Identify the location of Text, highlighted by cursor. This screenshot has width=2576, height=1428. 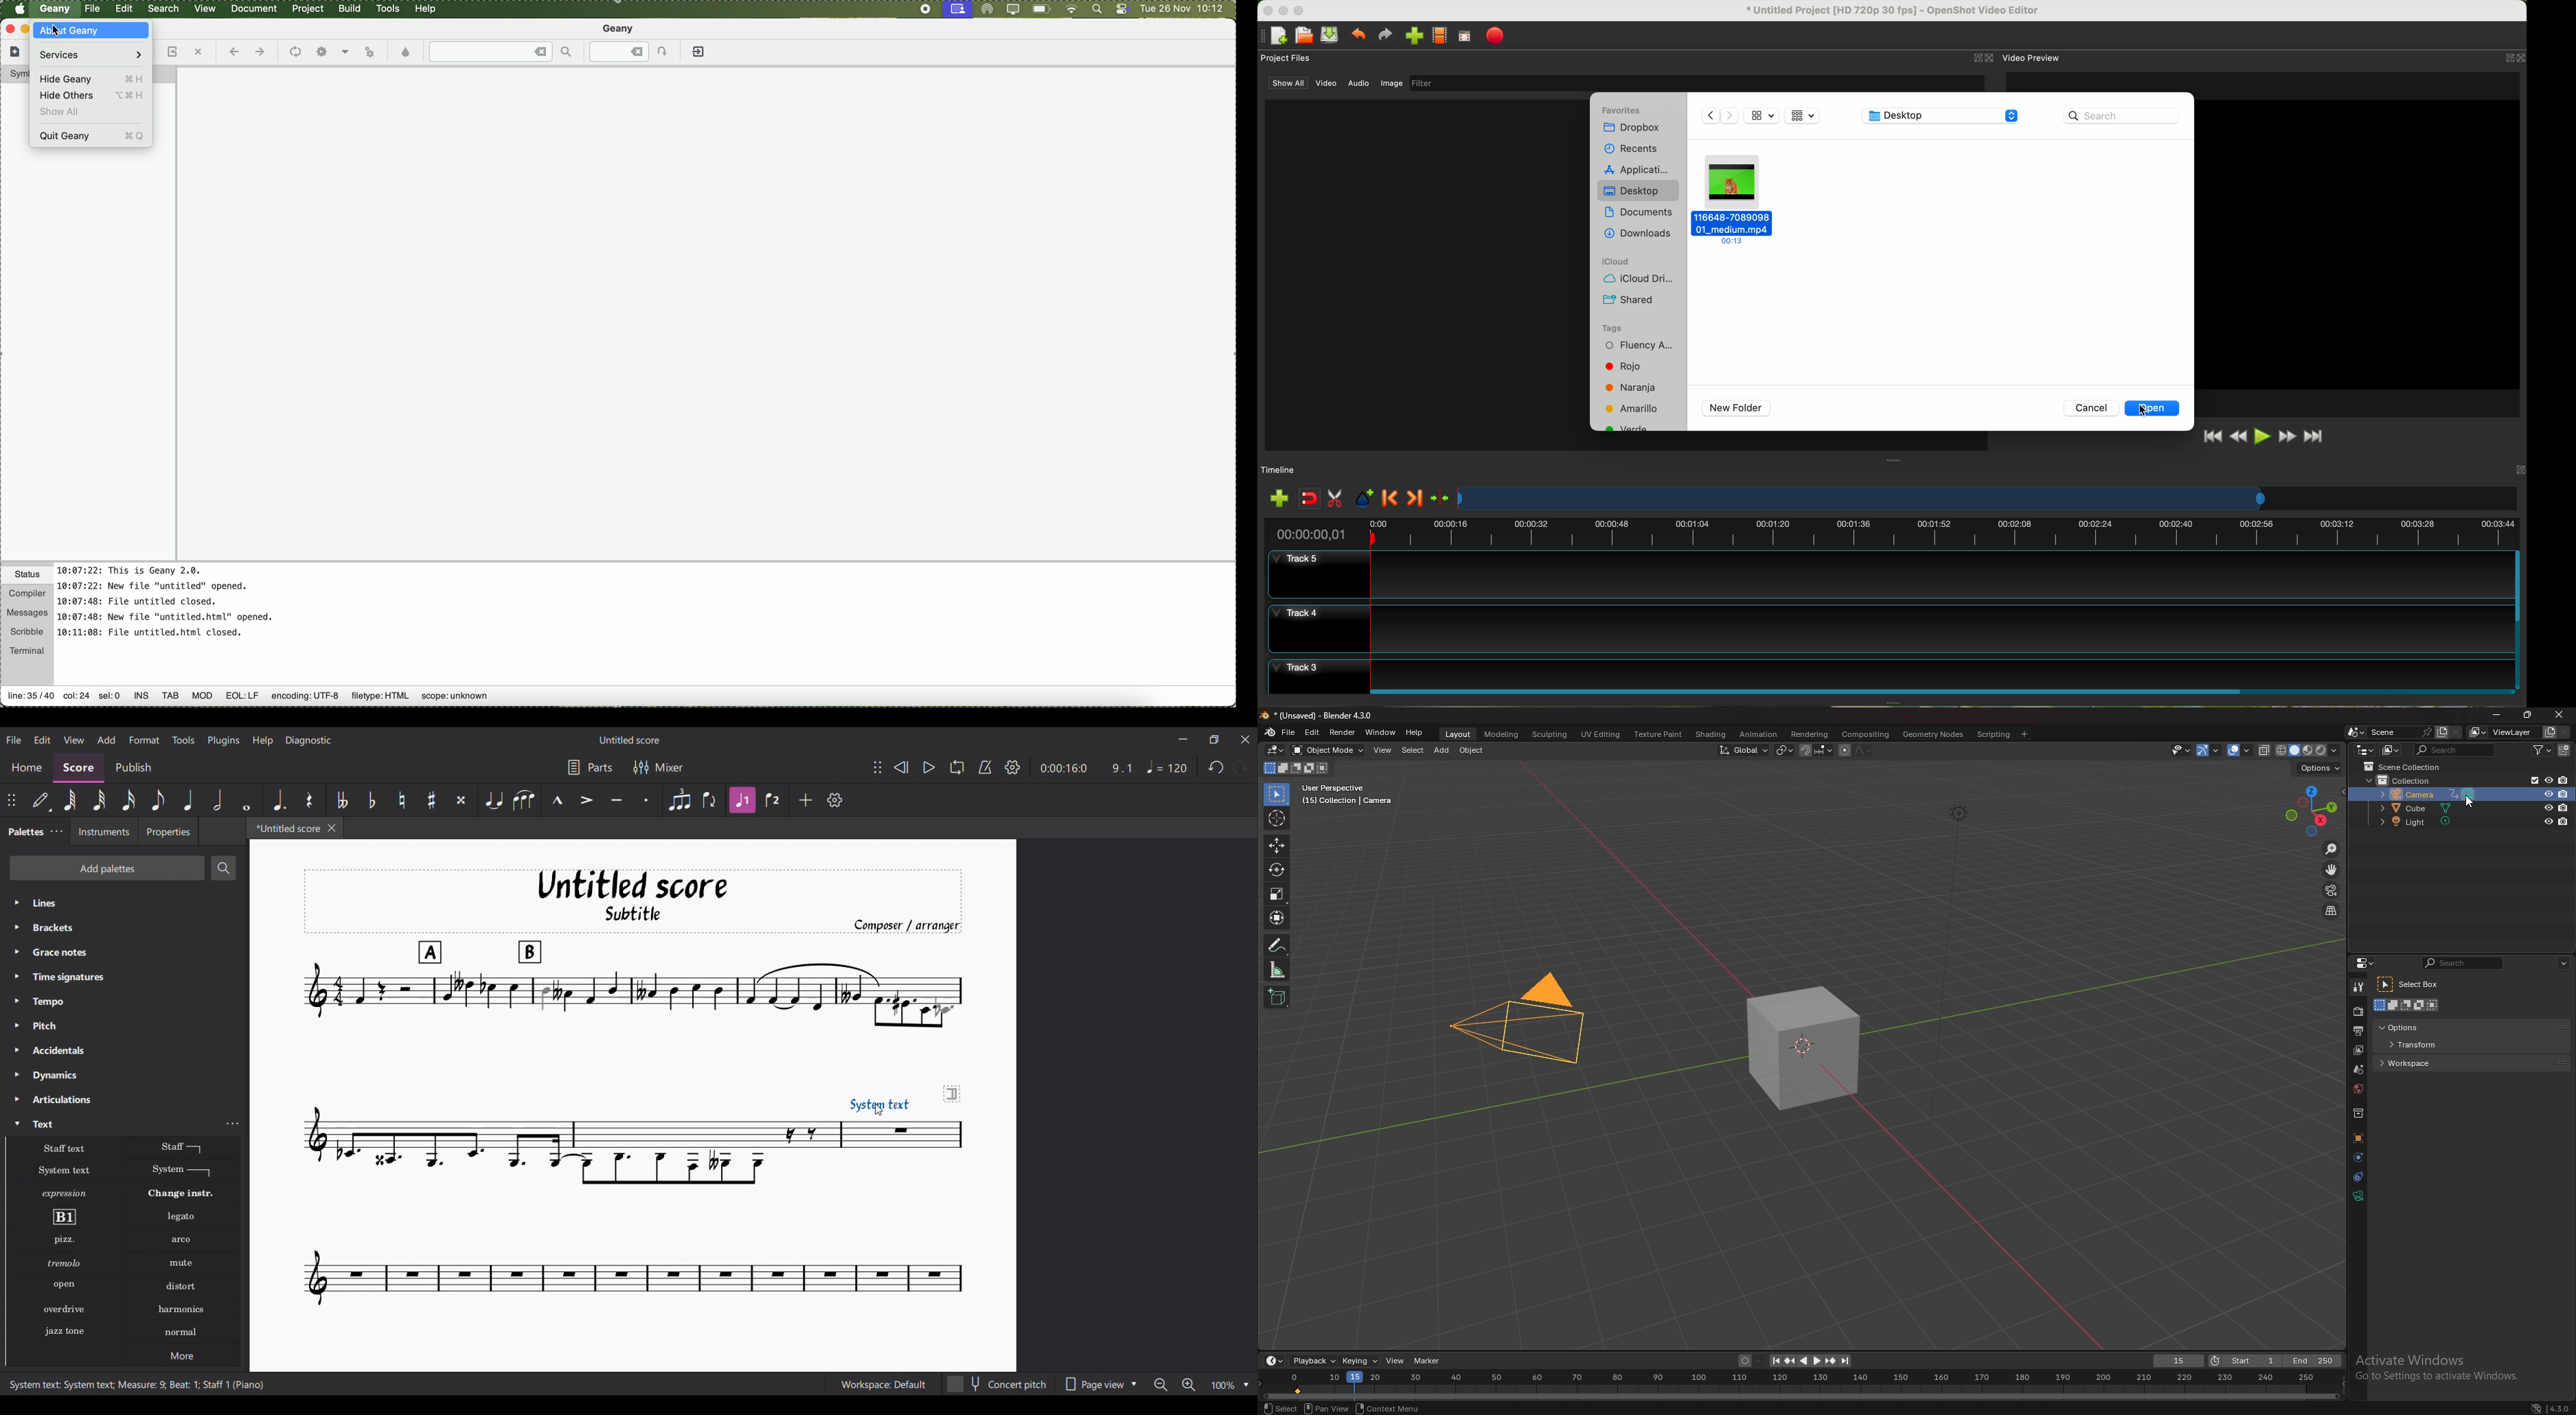
(112, 1123).